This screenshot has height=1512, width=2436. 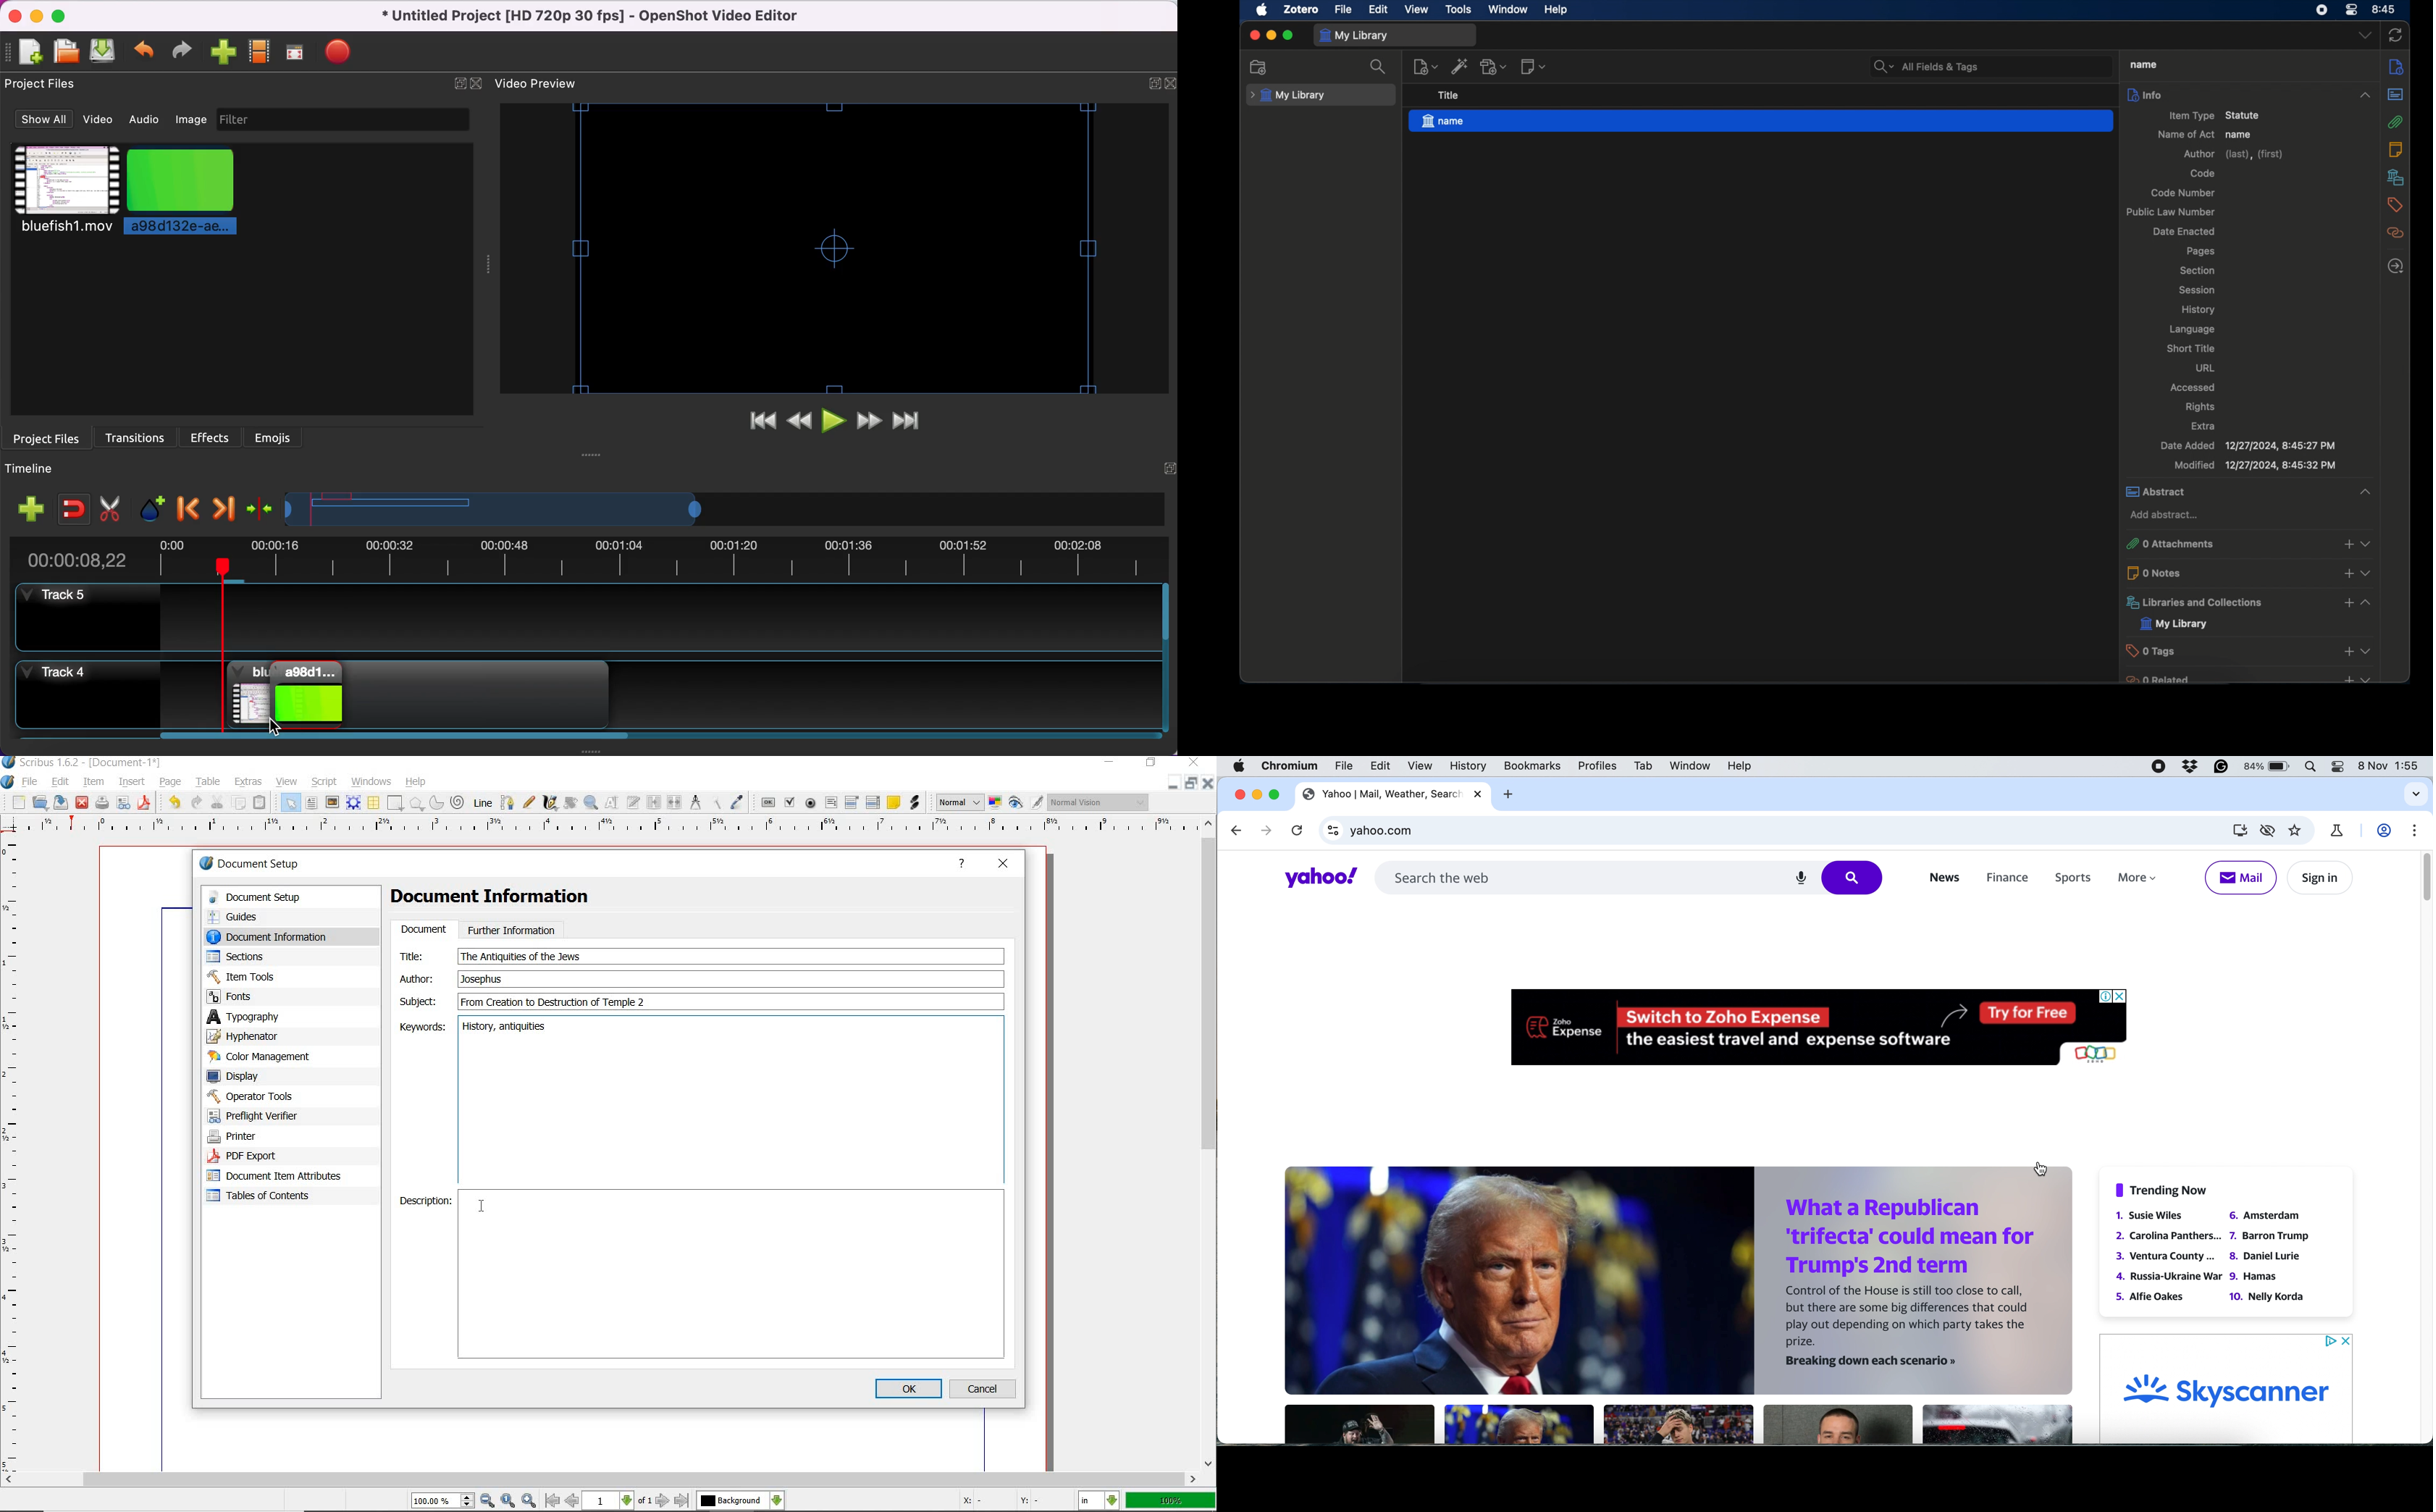 What do you see at coordinates (102, 804) in the screenshot?
I see `print` at bounding box center [102, 804].